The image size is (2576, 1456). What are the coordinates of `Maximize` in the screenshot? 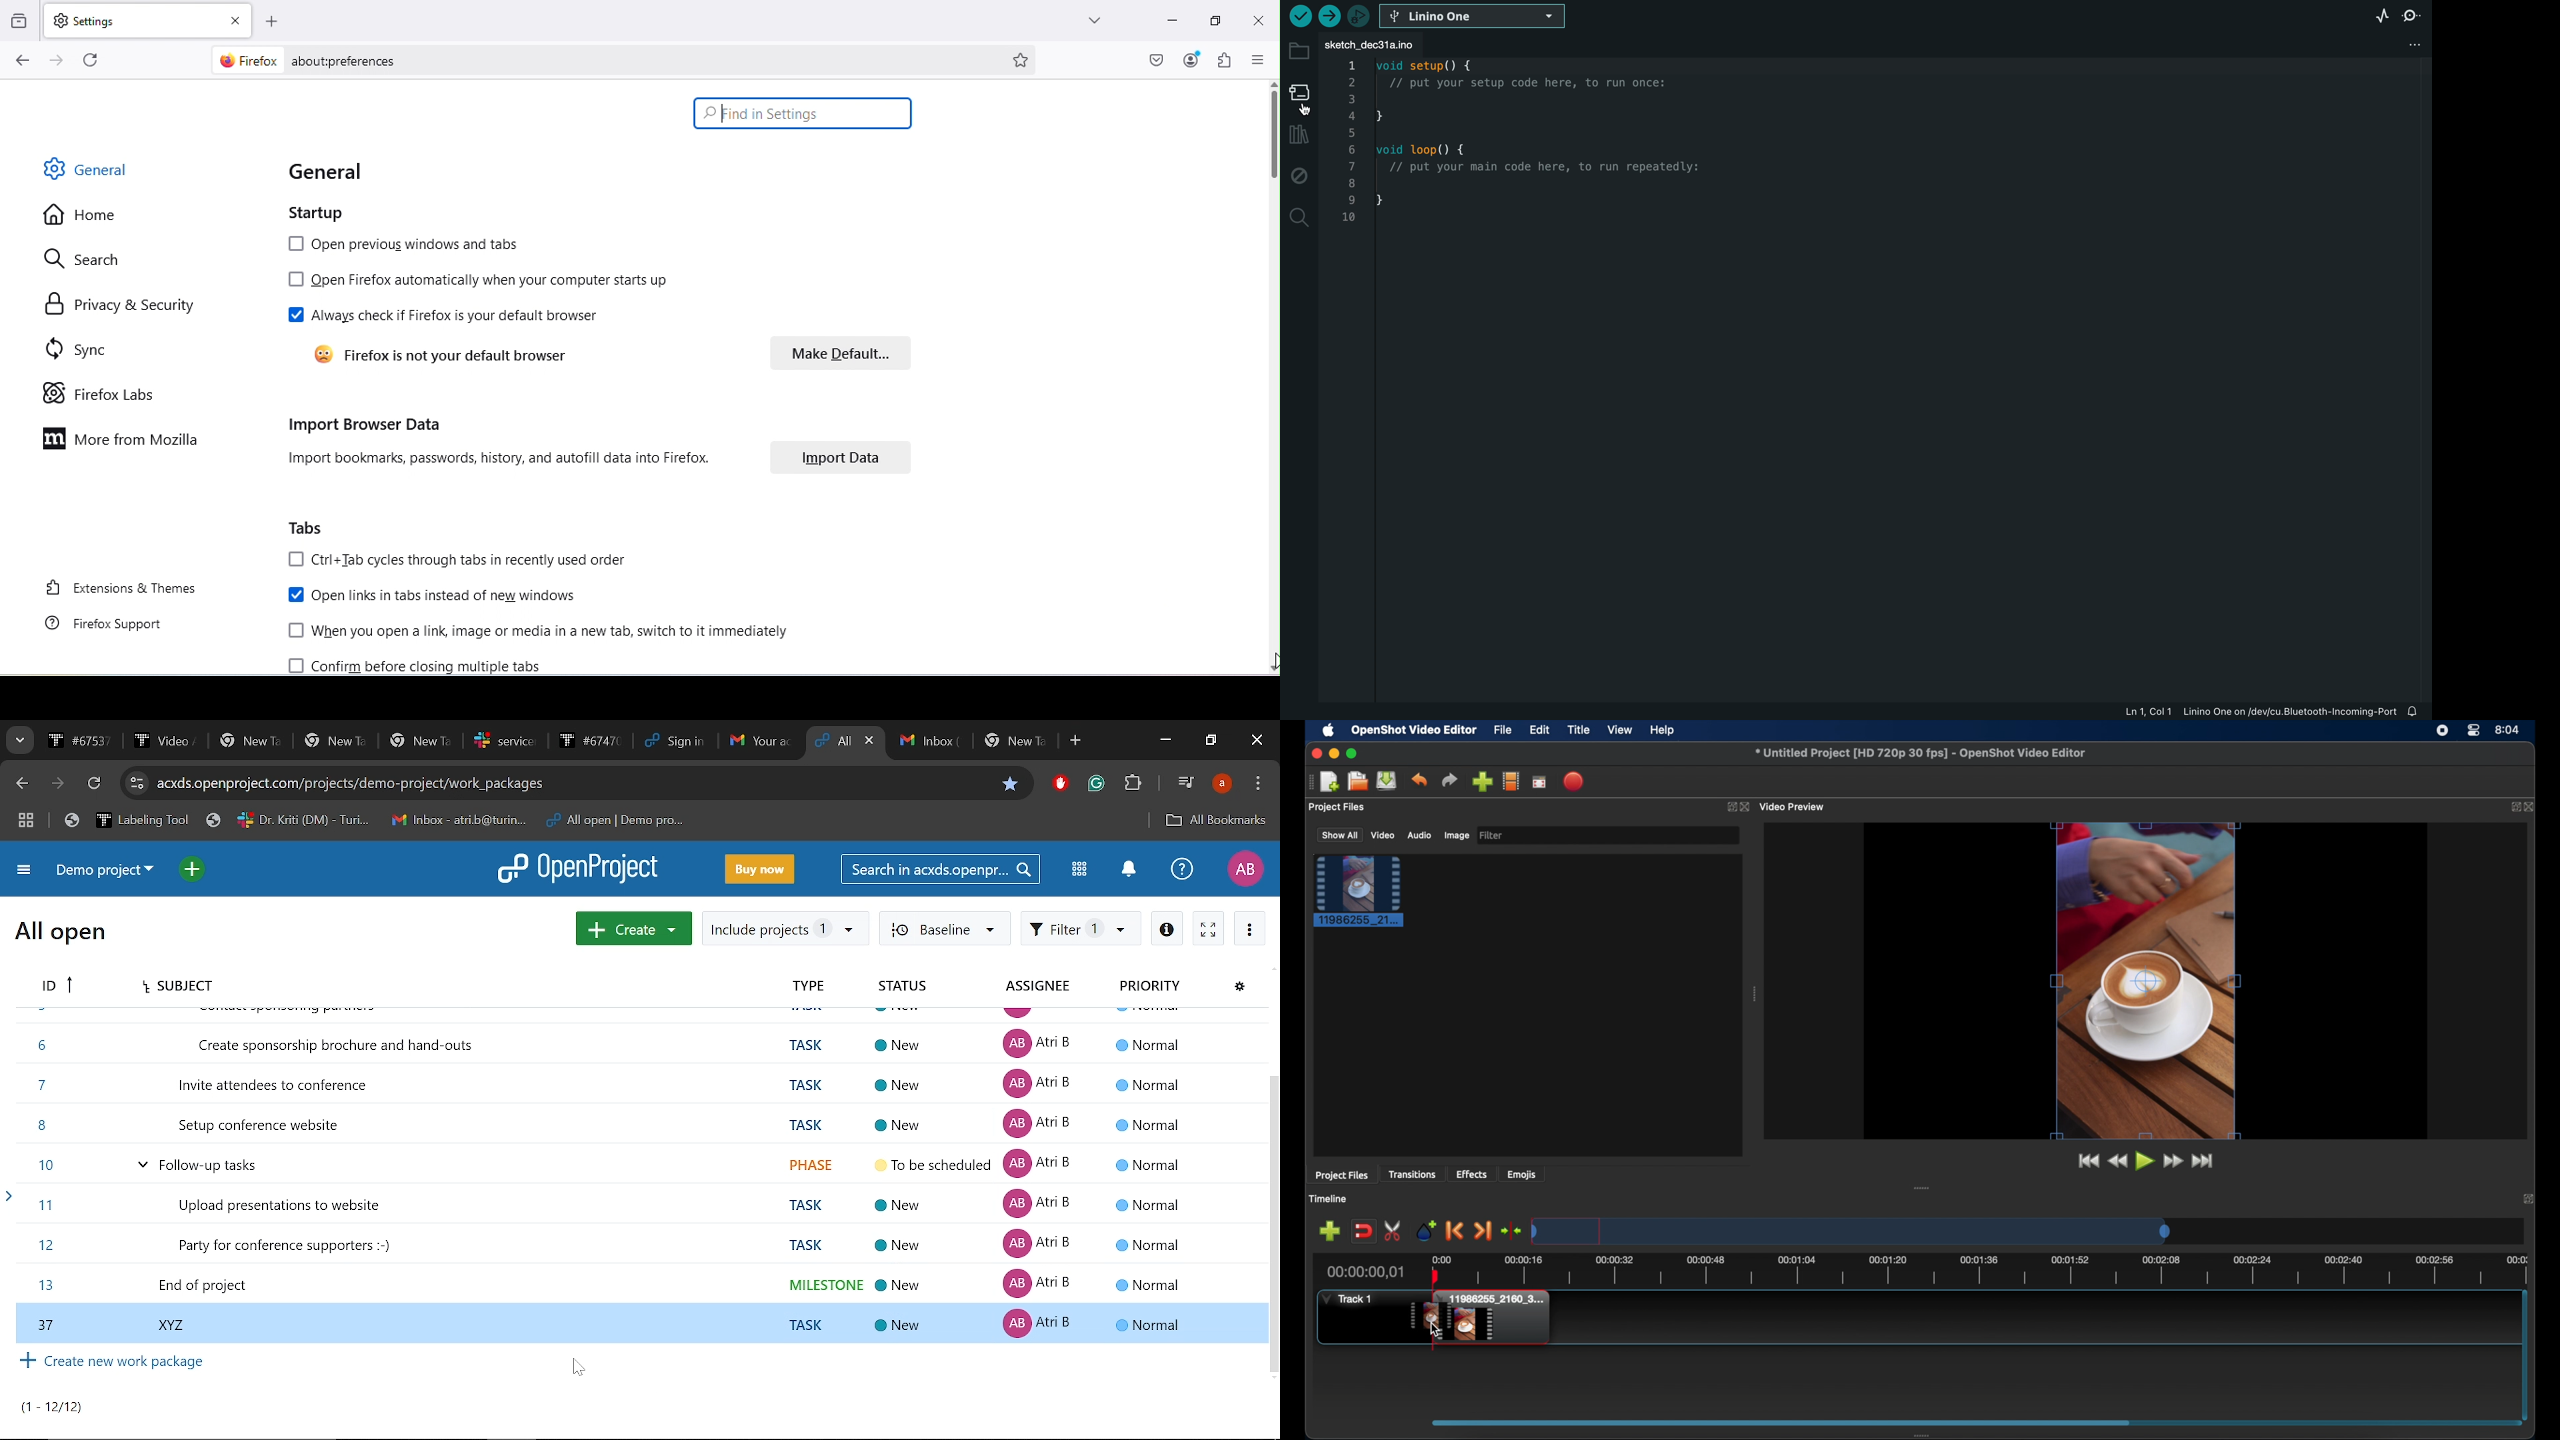 It's located at (1213, 22).